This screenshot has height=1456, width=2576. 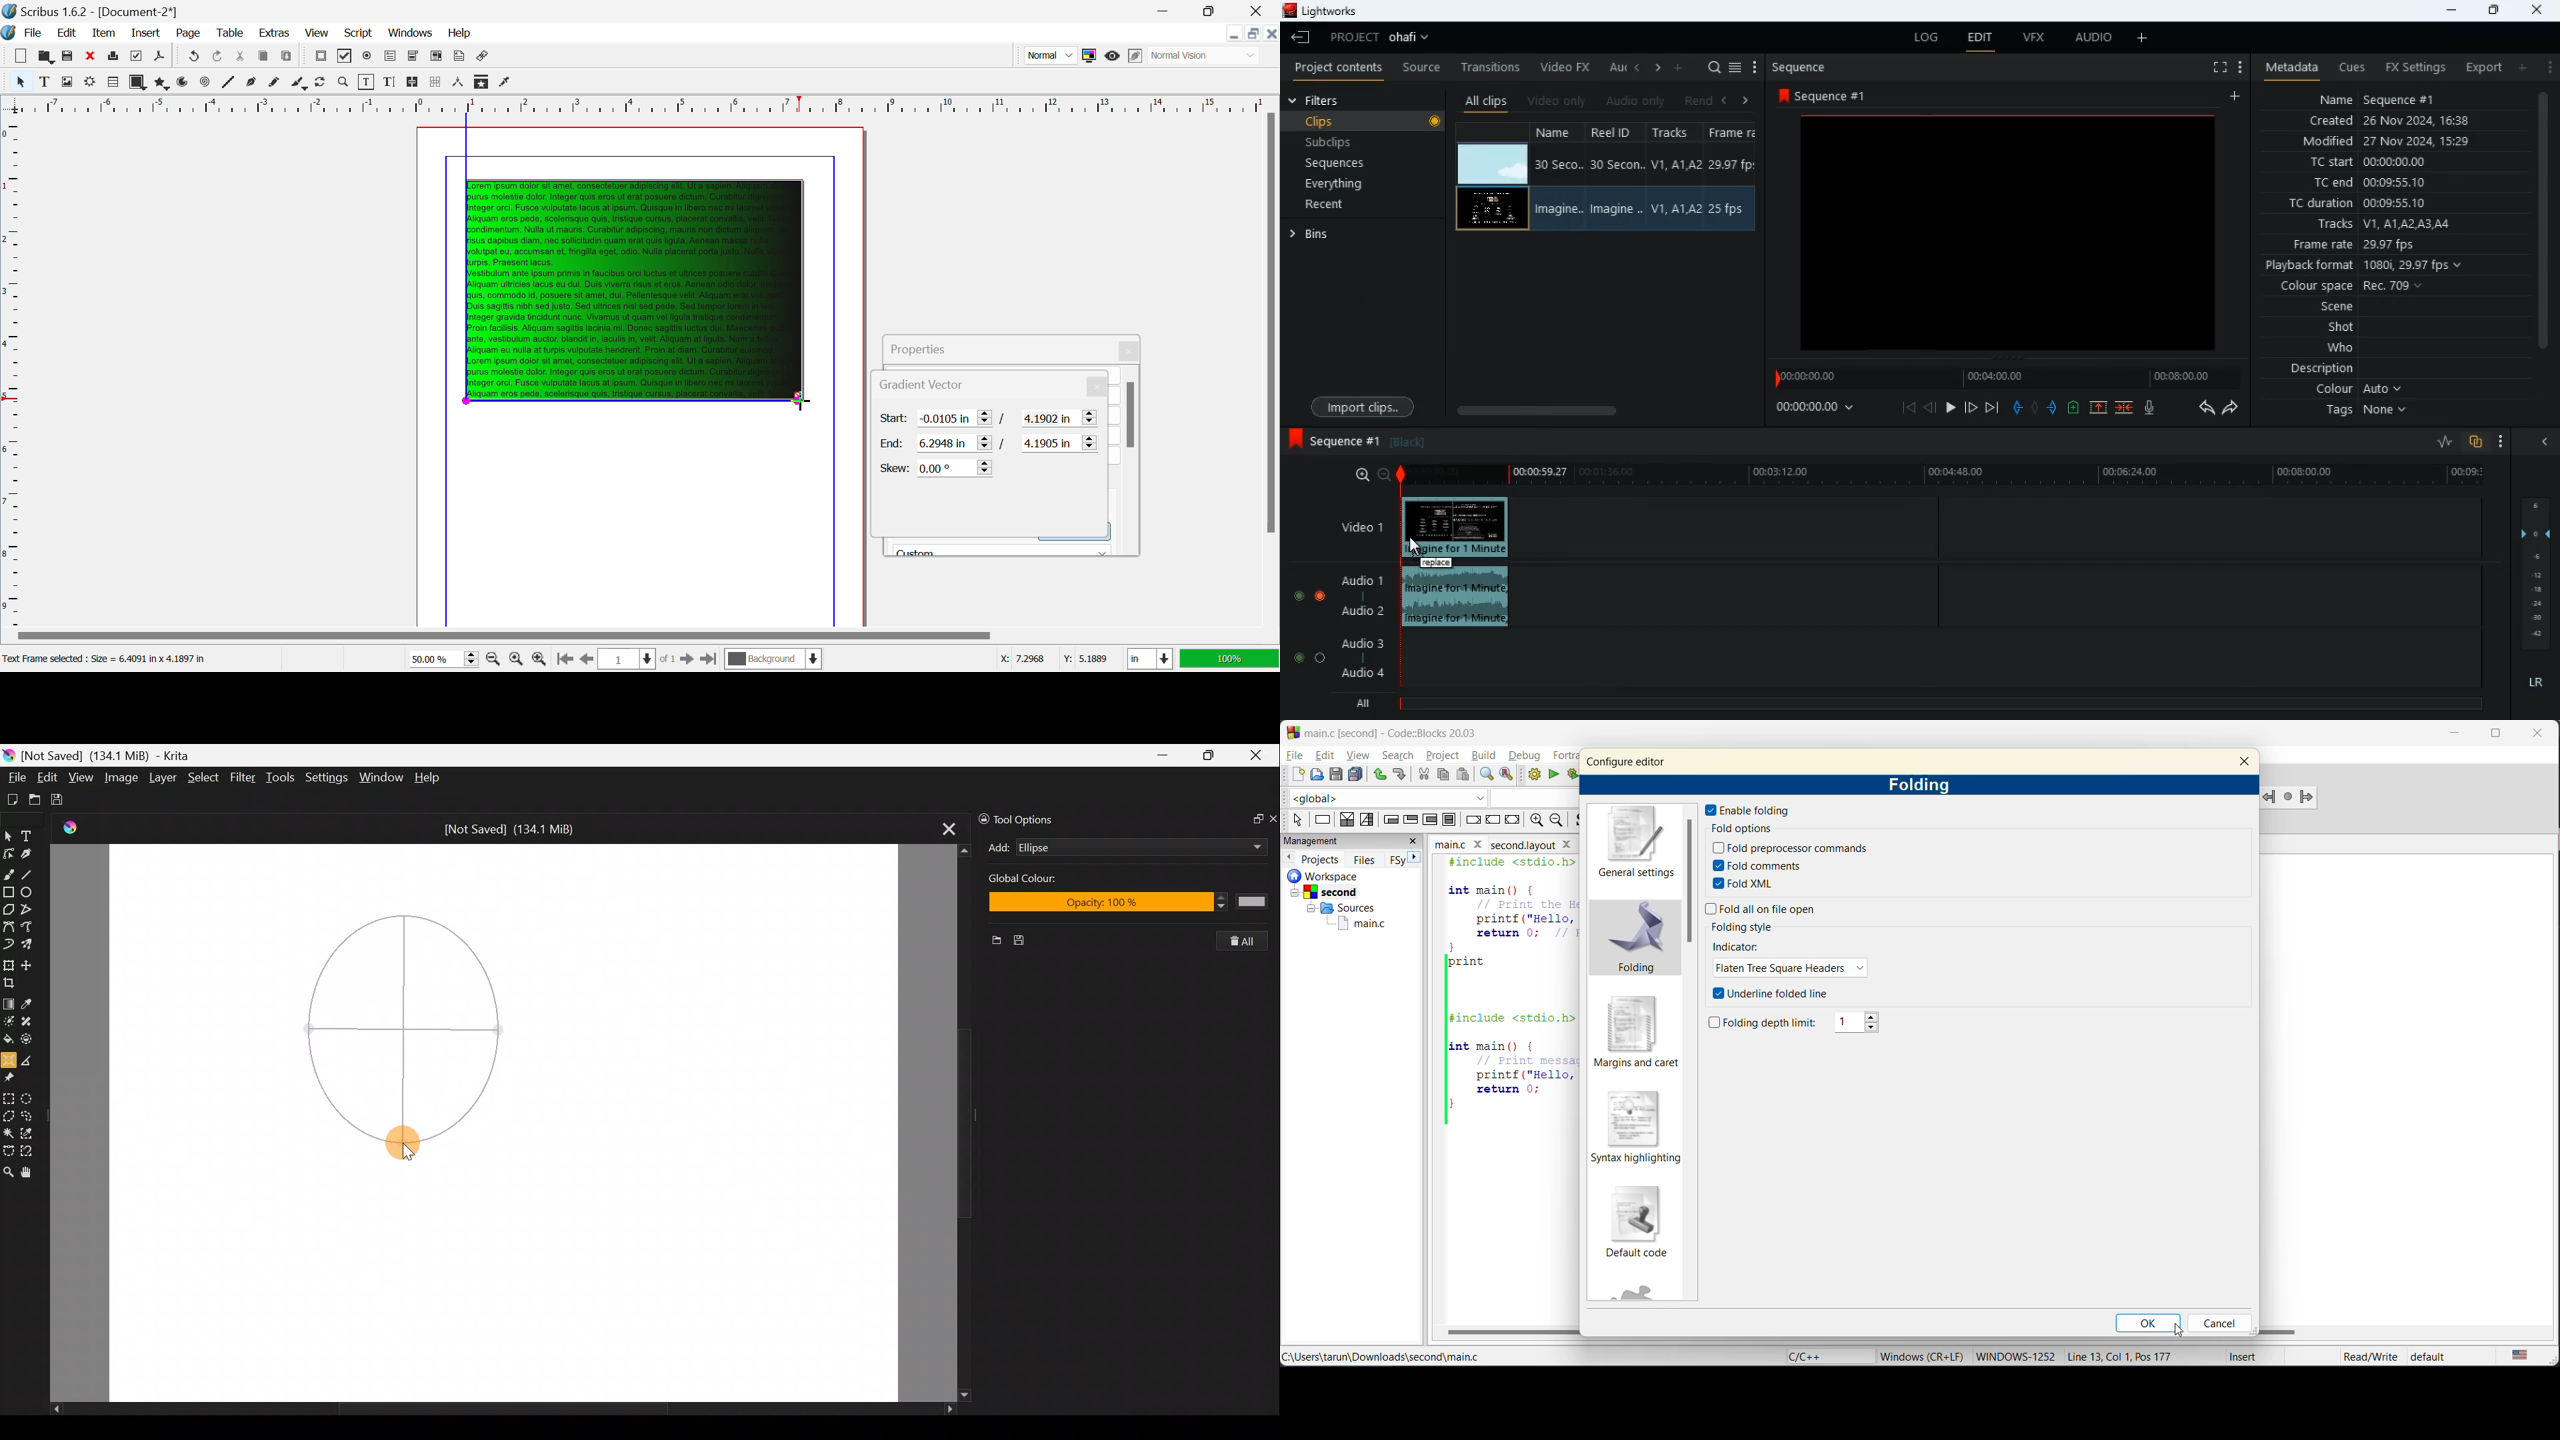 What do you see at coordinates (29, 946) in the screenshot?
I see `Multibrush tool` at bounding box center [29, 946].